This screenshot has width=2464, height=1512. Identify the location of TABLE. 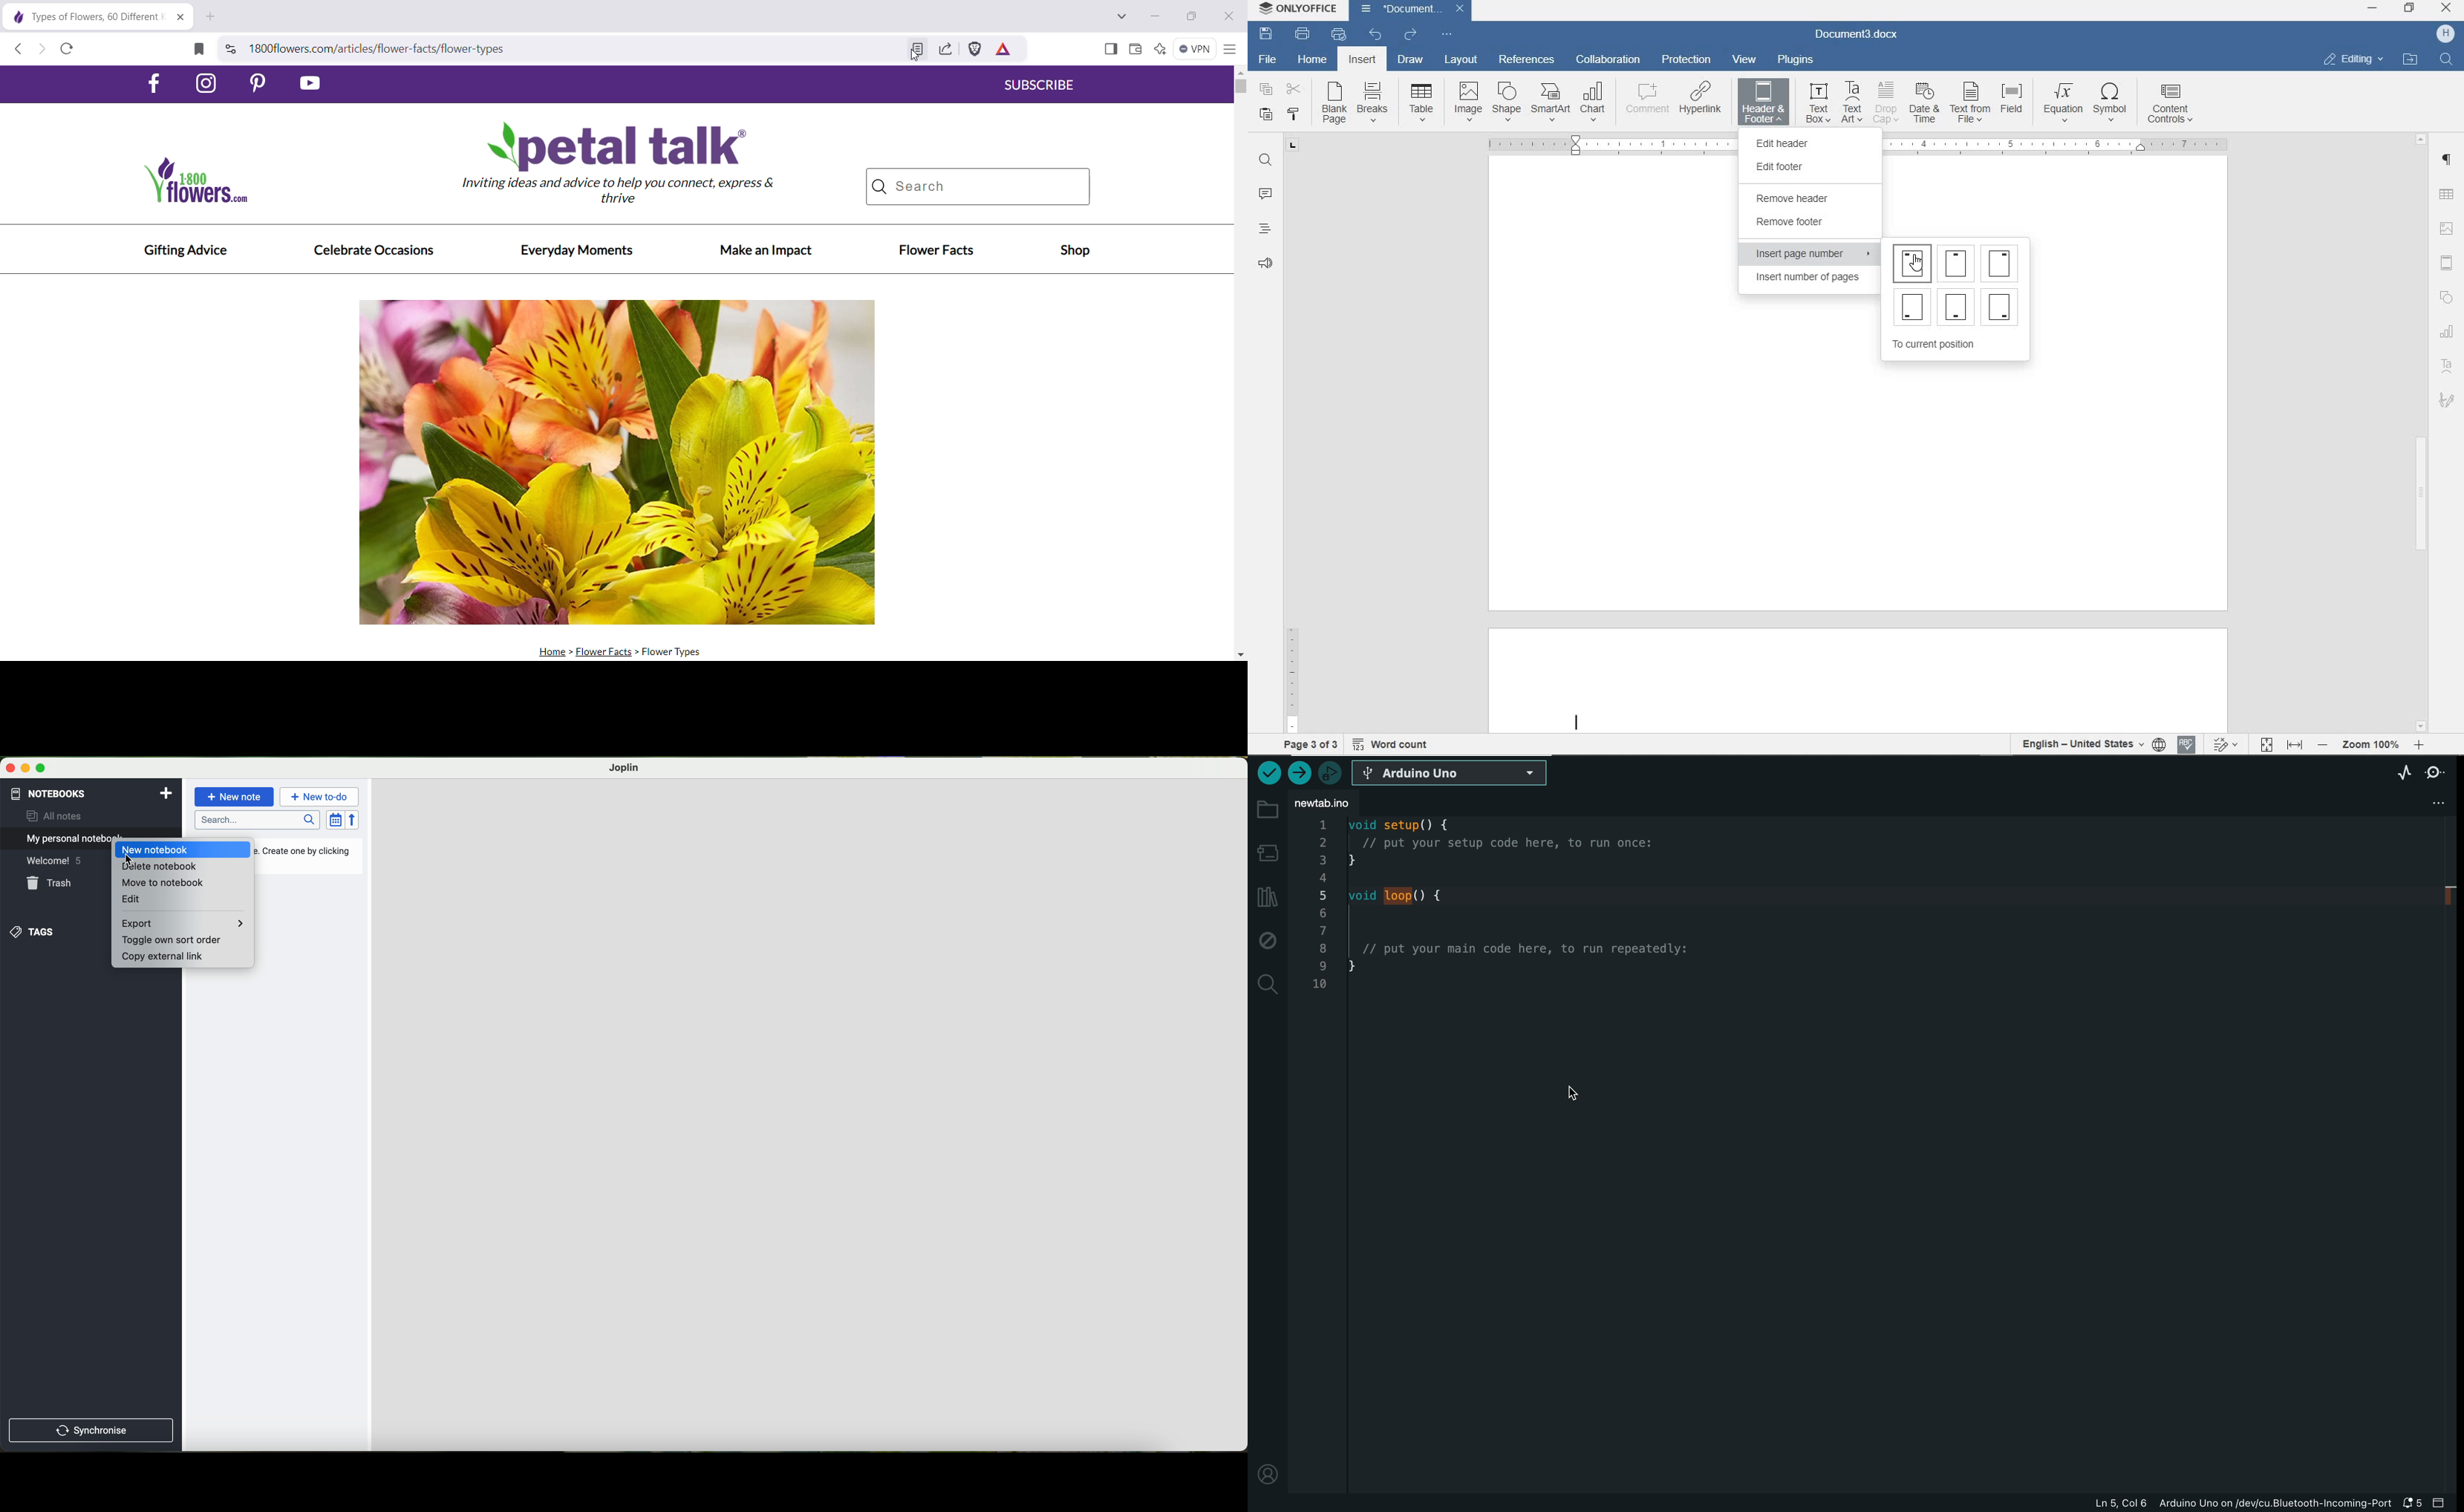
(1421, 103).